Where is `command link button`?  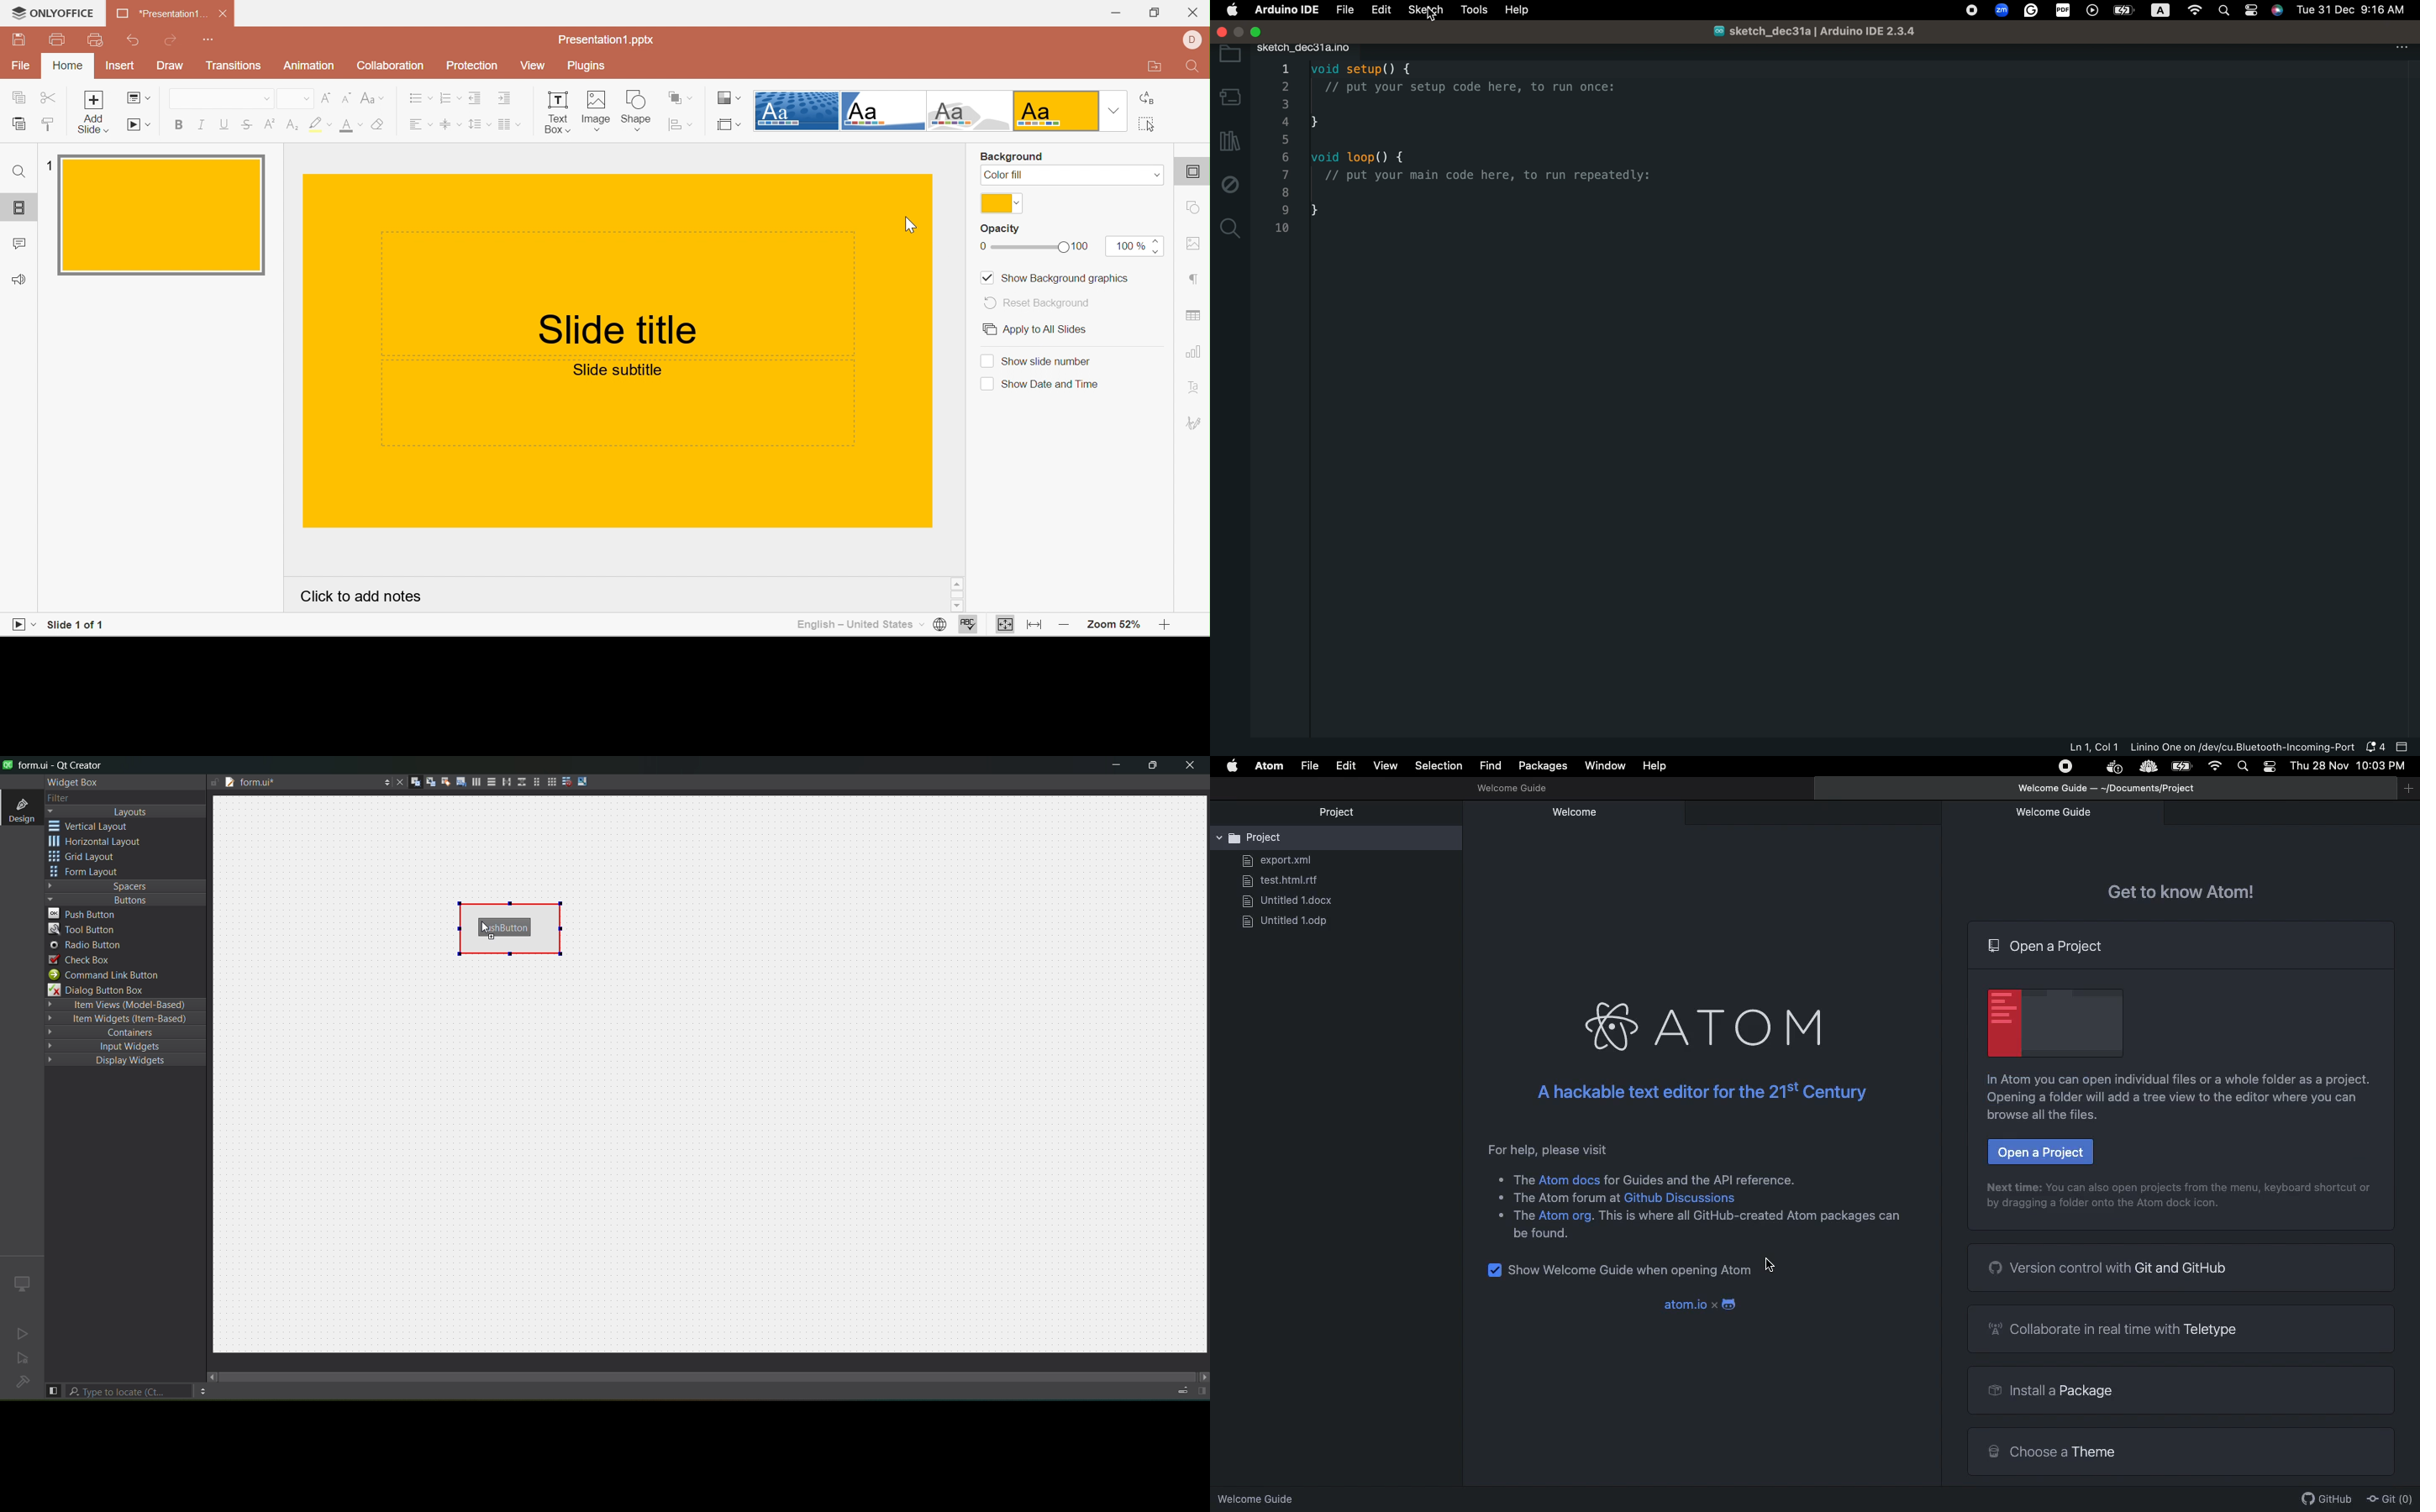 command link button is located at coordinates (112, 975).